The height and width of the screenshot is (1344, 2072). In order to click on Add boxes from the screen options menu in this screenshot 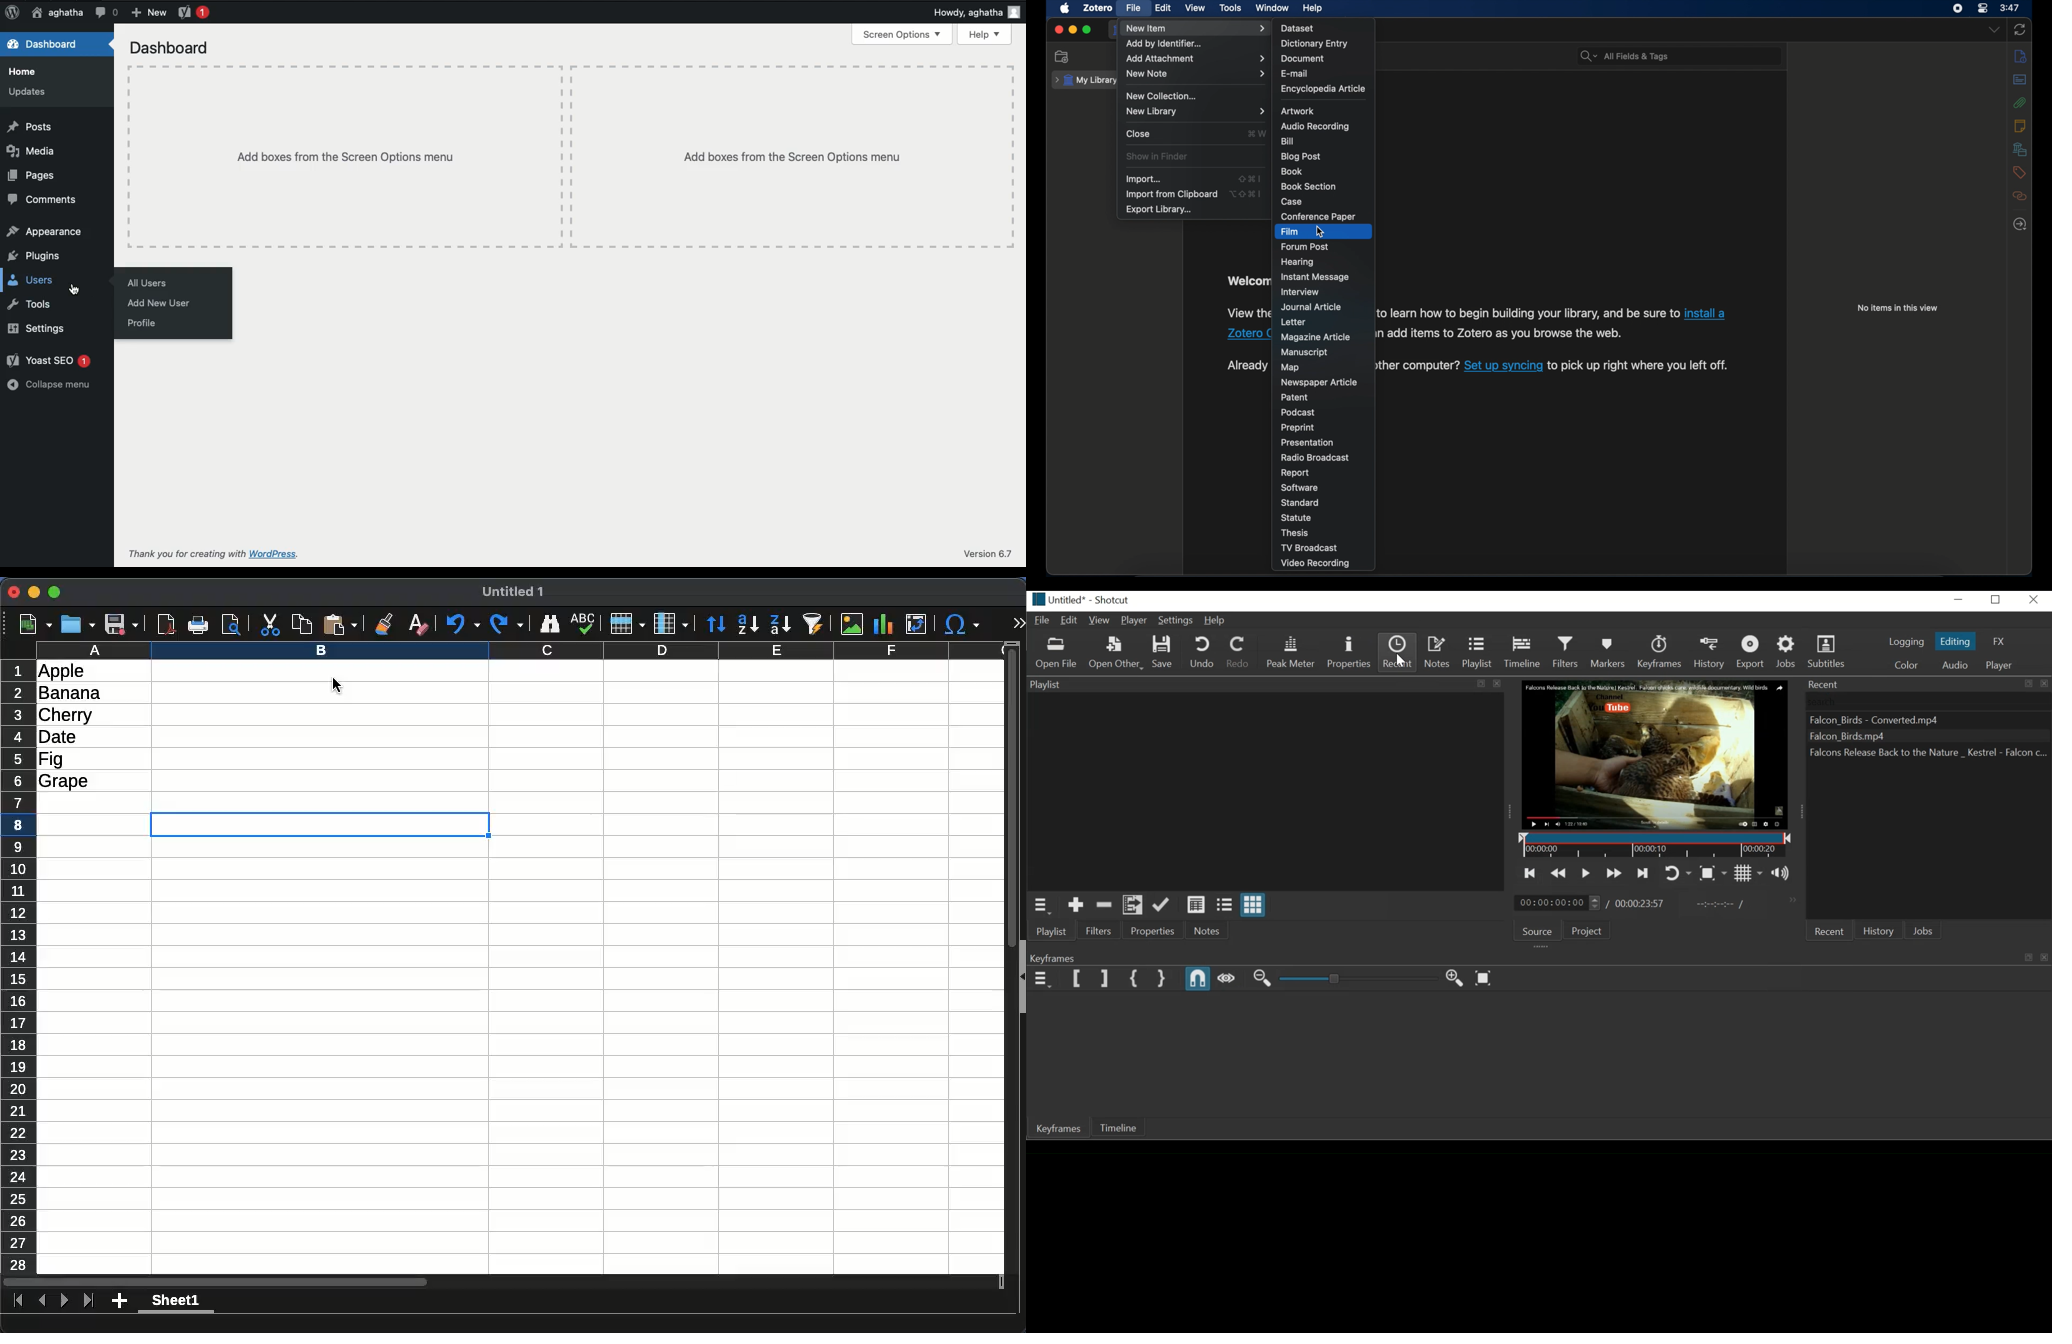, I will do `click(792, 157)`.